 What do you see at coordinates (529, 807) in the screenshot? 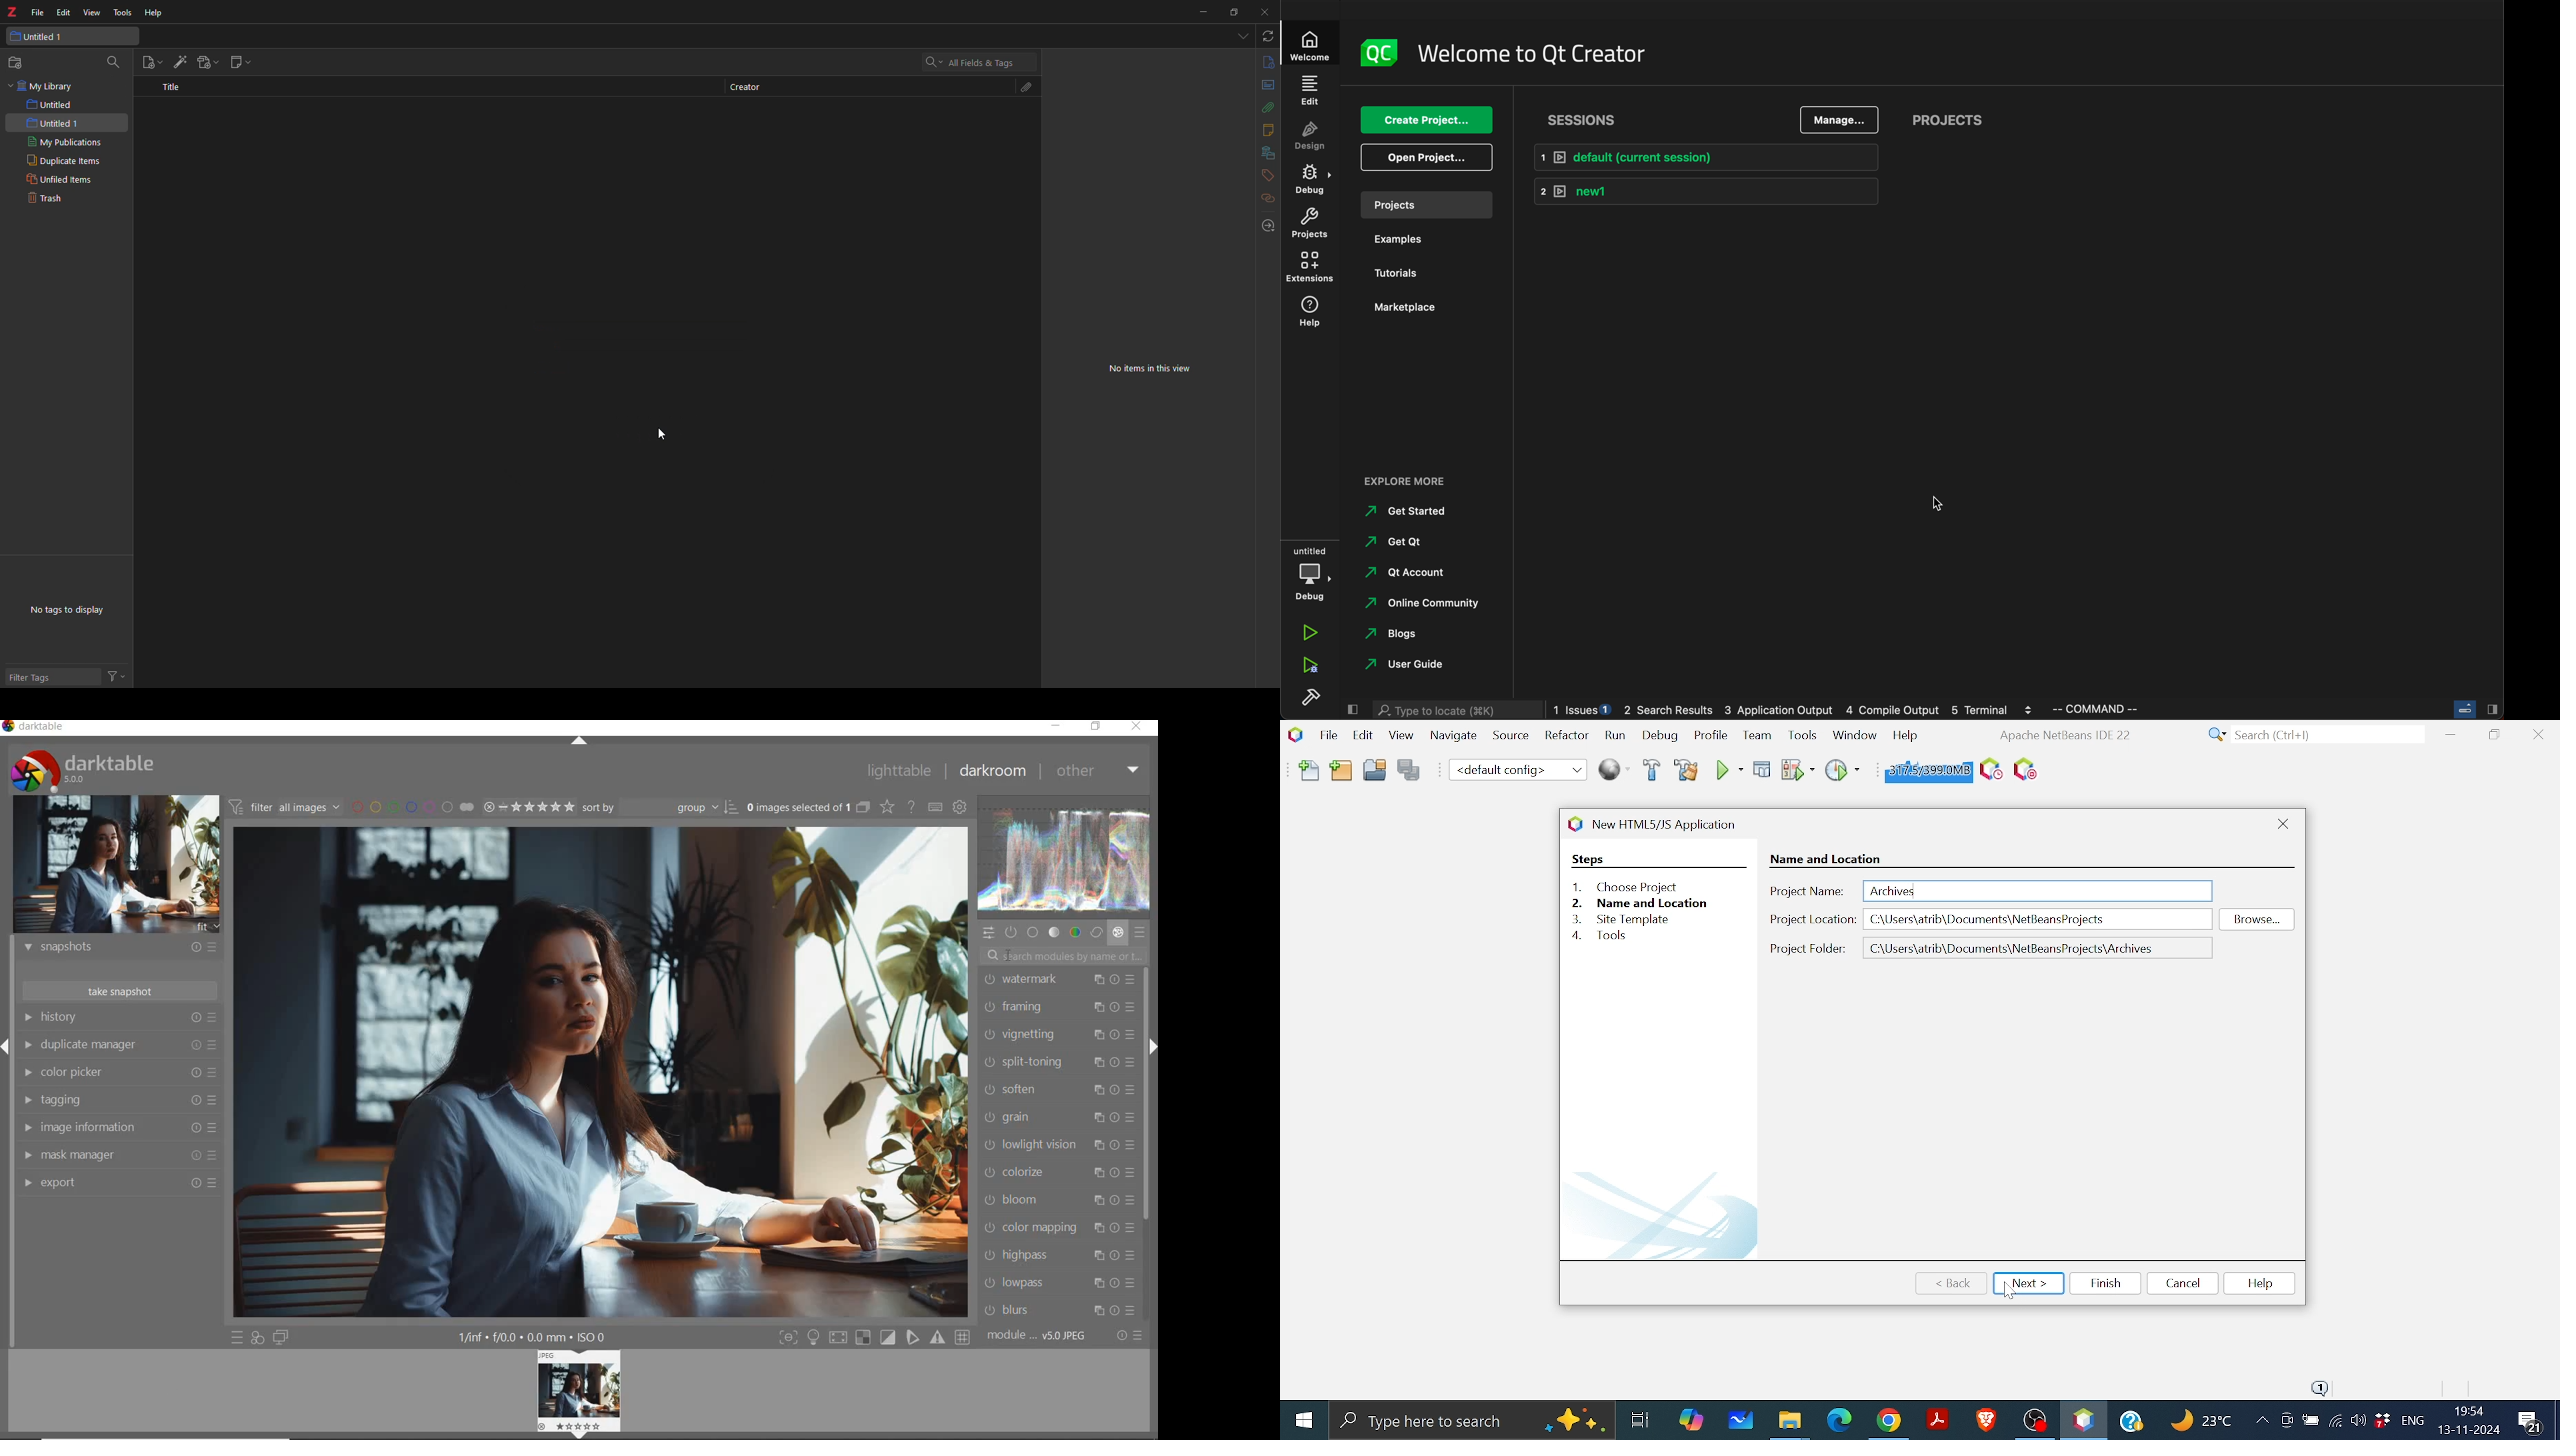
I see `range rating of selected images` at bounding box center [529, 807].